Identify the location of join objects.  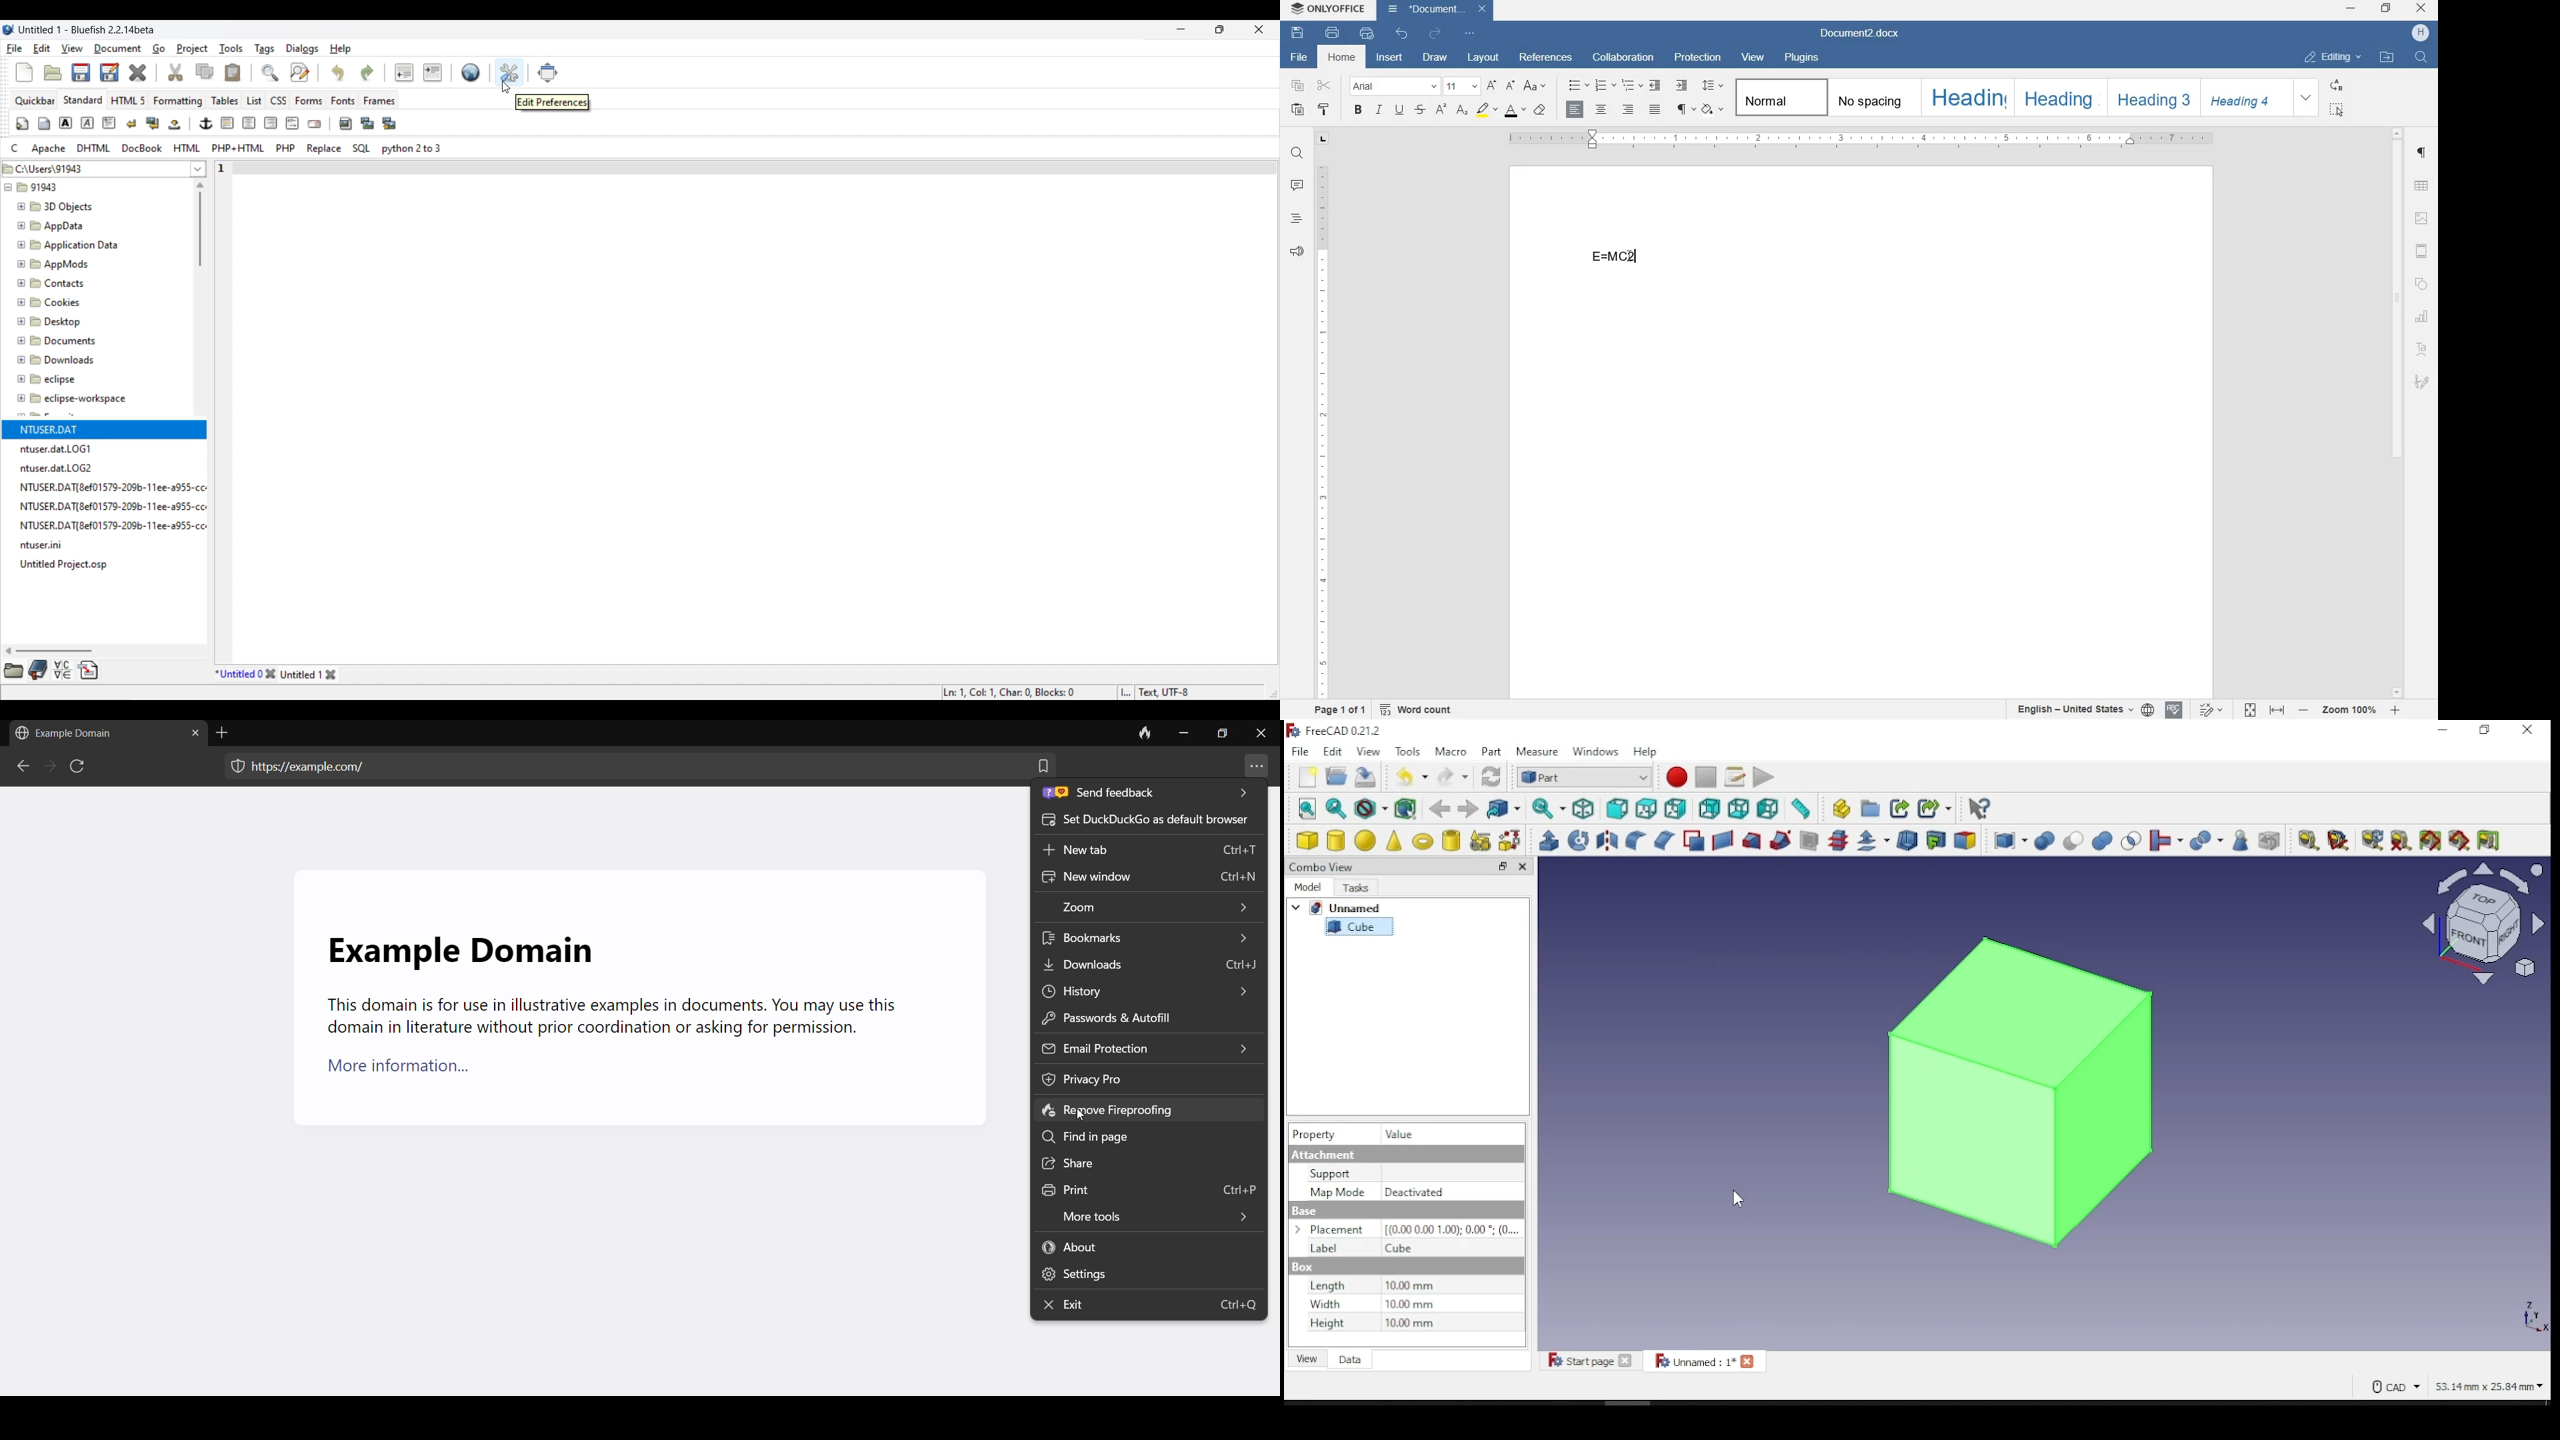
(2166, 841).